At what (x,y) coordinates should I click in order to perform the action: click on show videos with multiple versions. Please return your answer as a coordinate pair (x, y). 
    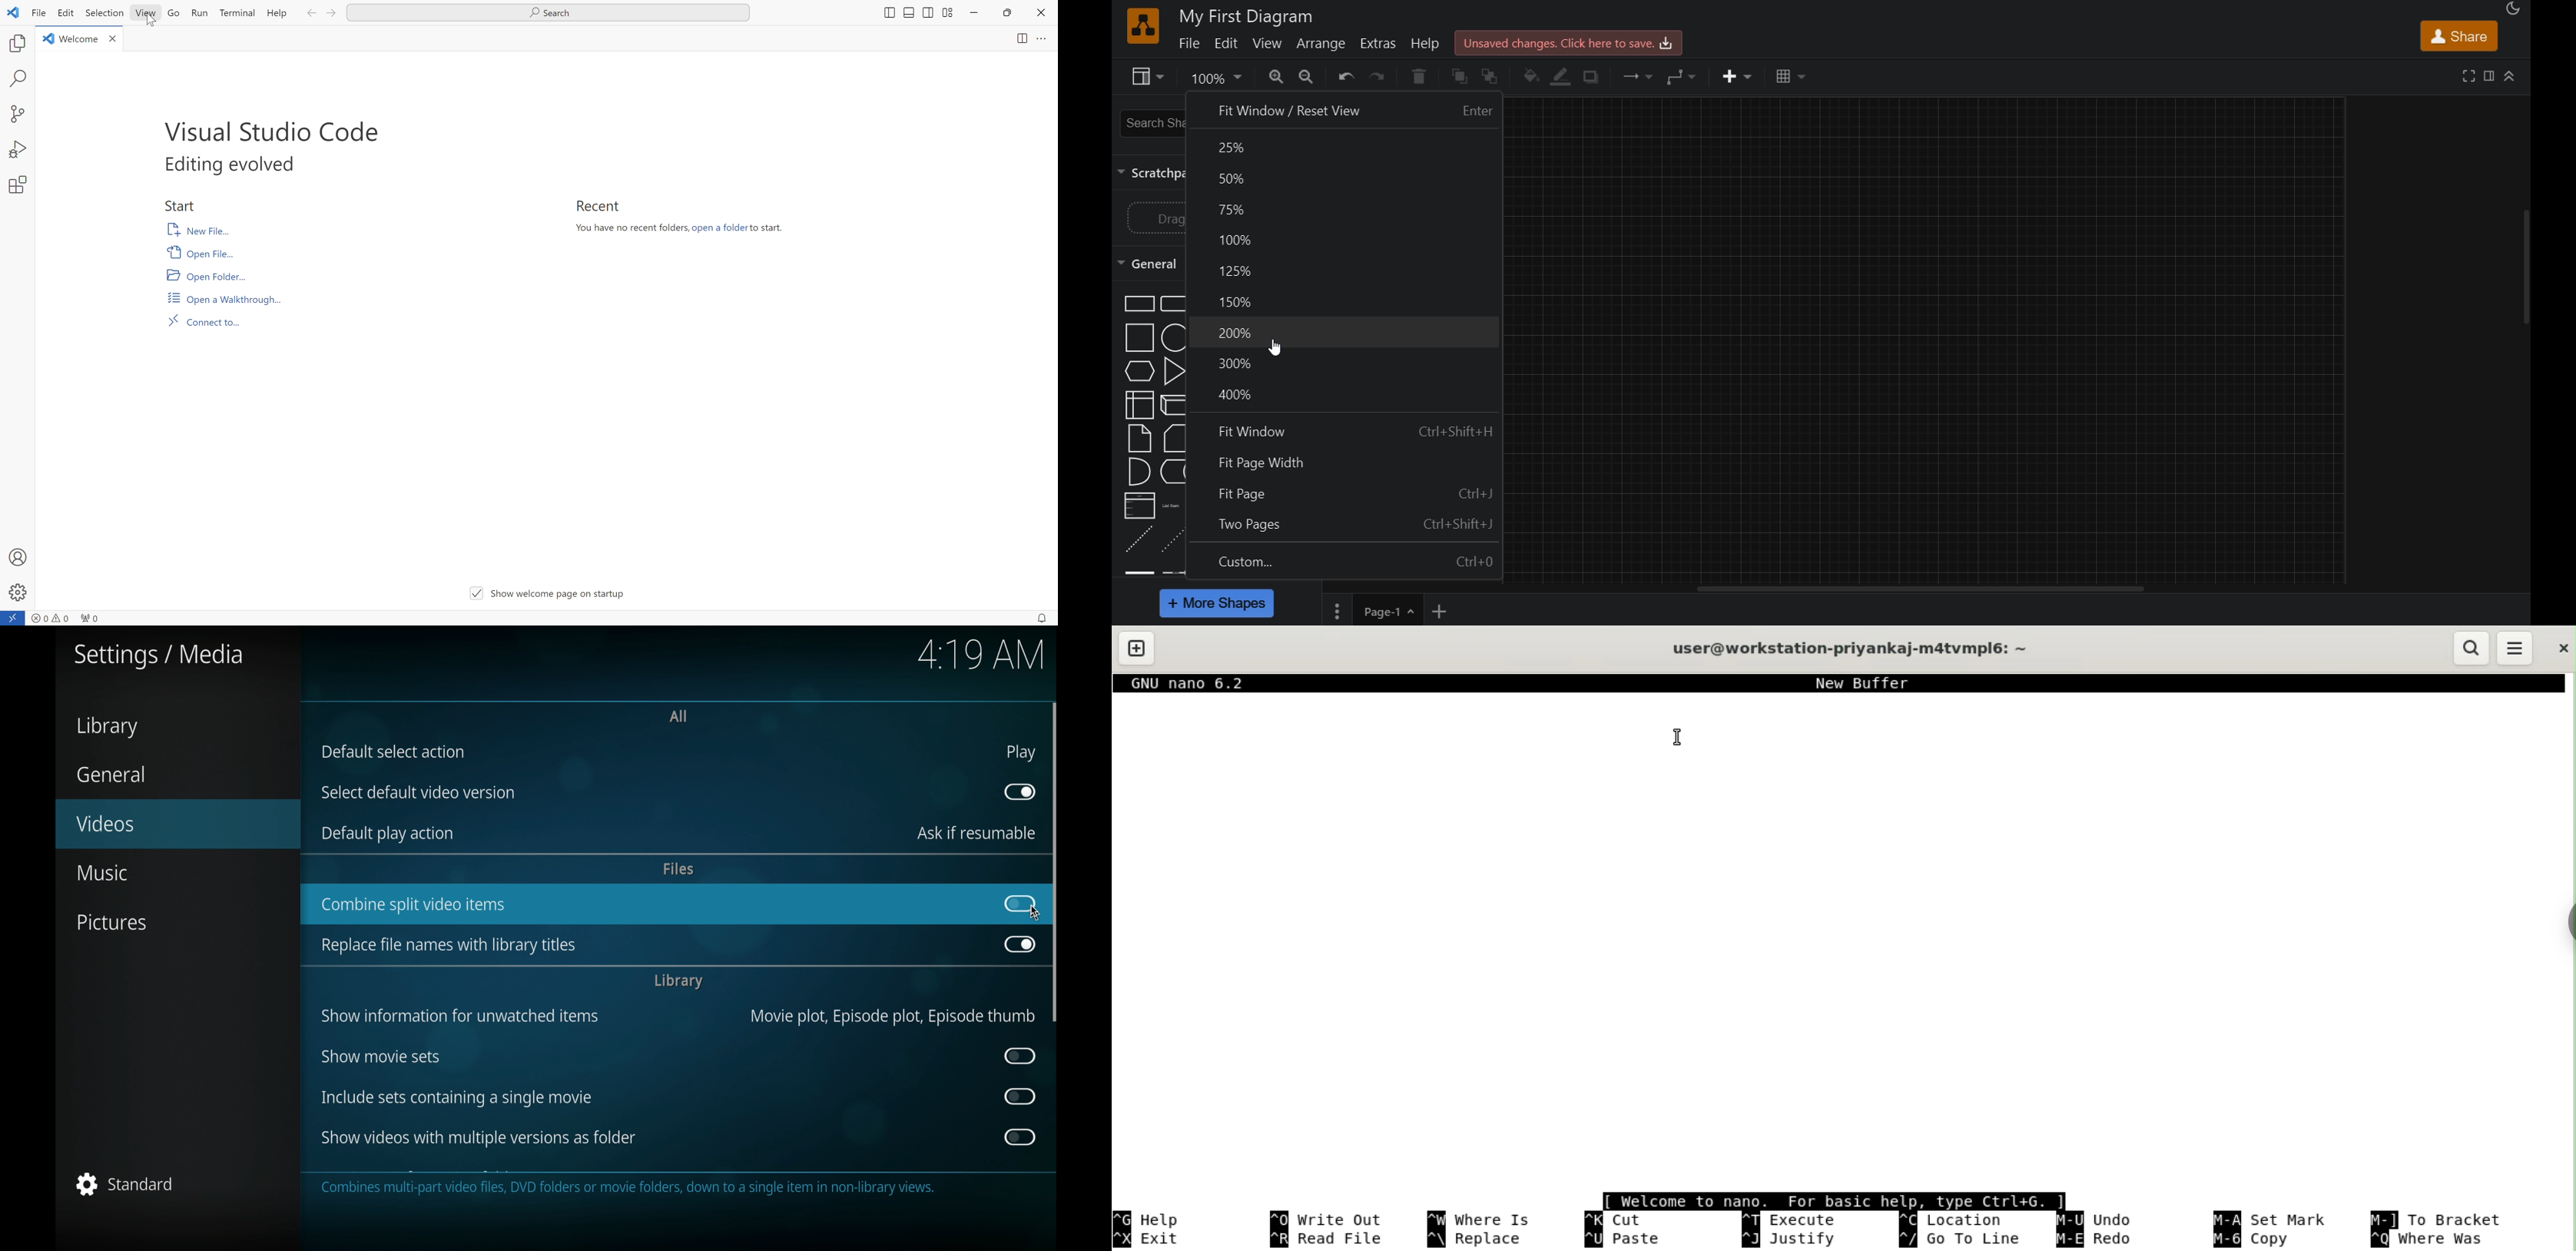
    Looking at the image, I should click on (476, 1137).